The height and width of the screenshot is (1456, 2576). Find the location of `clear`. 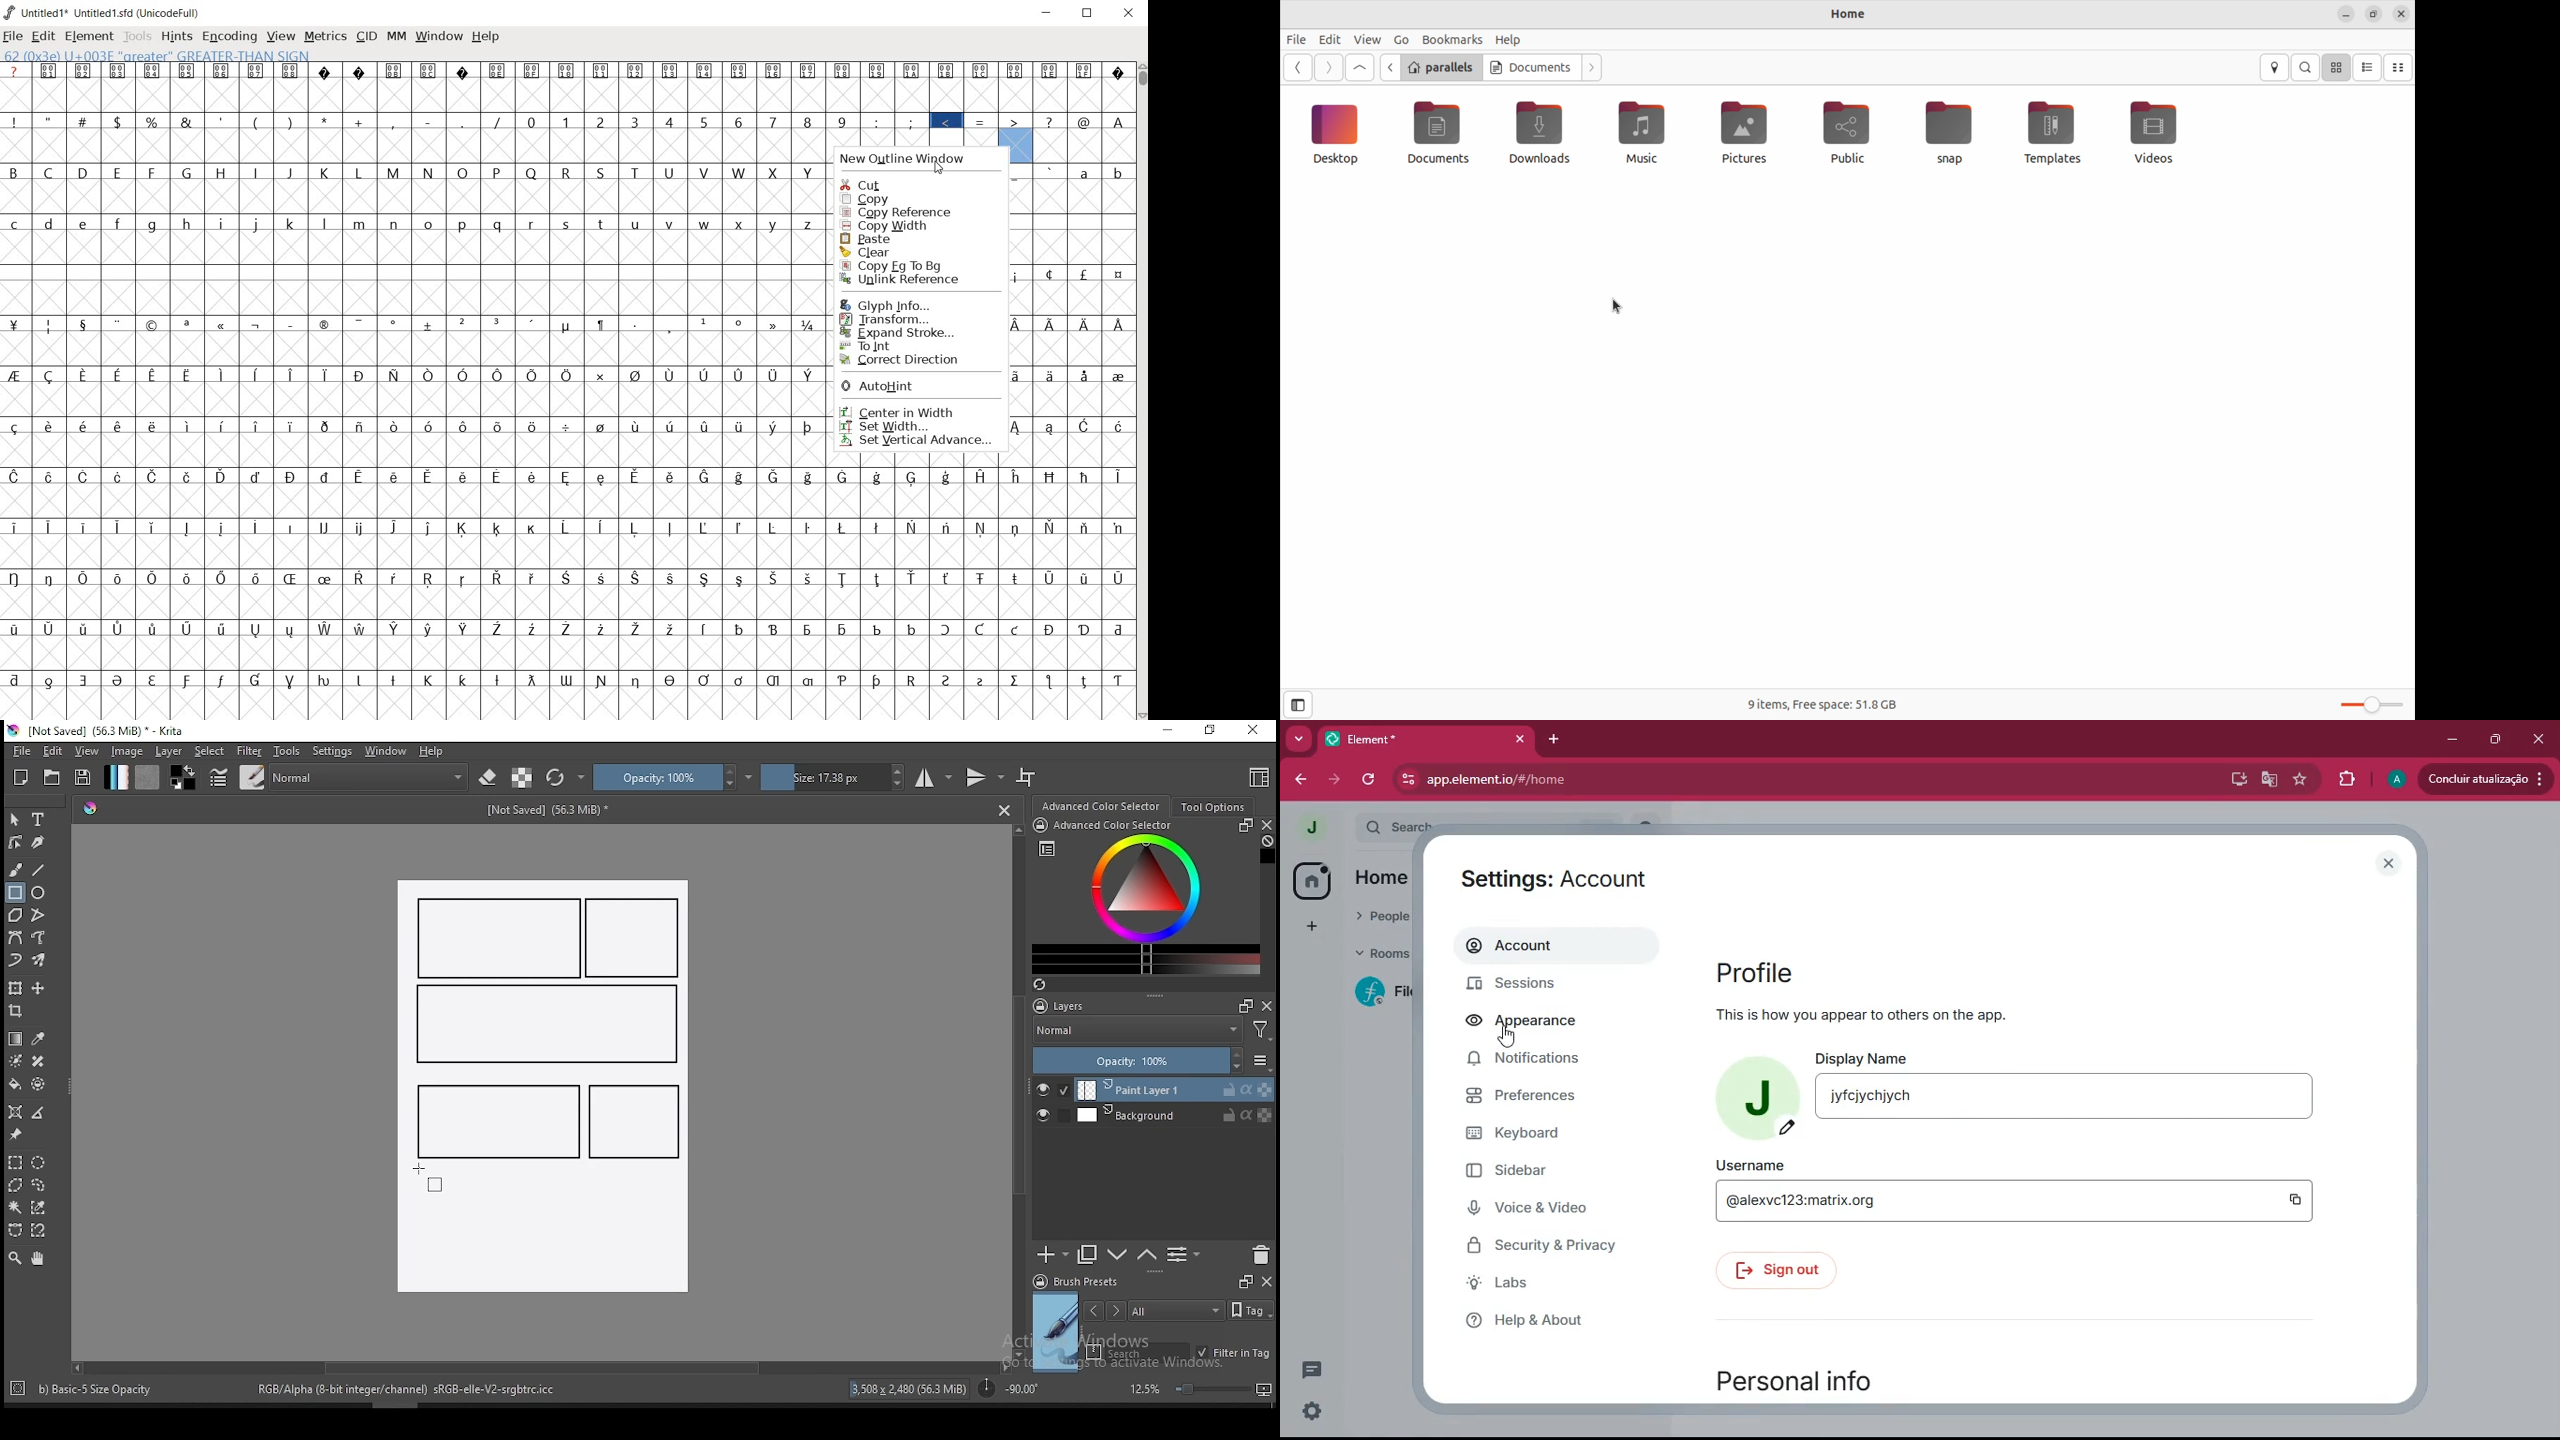

clear is located at coordinates (895, 251).